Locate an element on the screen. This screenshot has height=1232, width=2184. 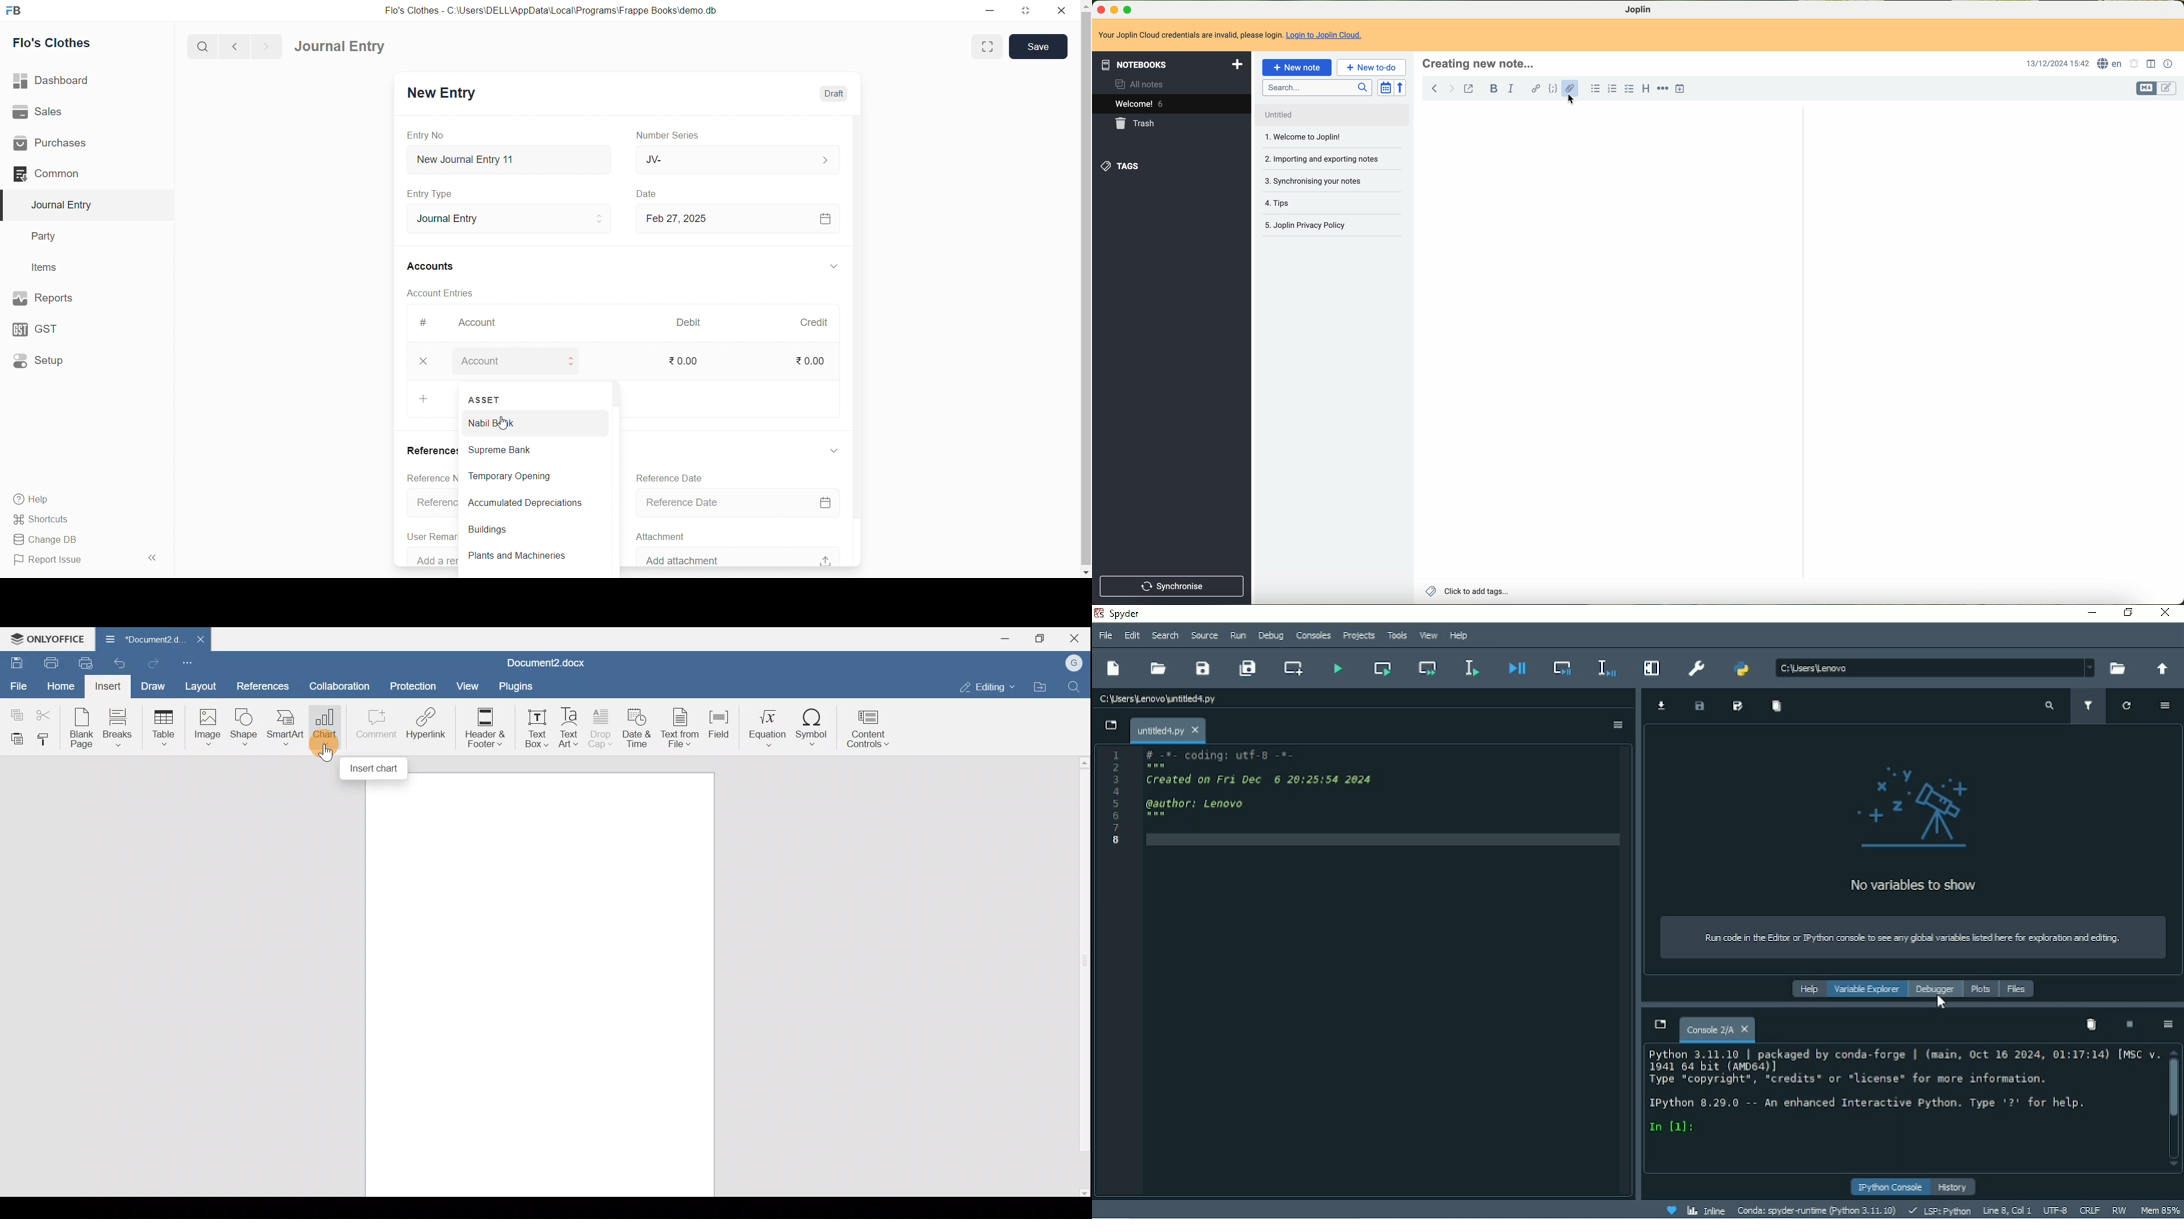
Text box is located at coordinates (535, 725).